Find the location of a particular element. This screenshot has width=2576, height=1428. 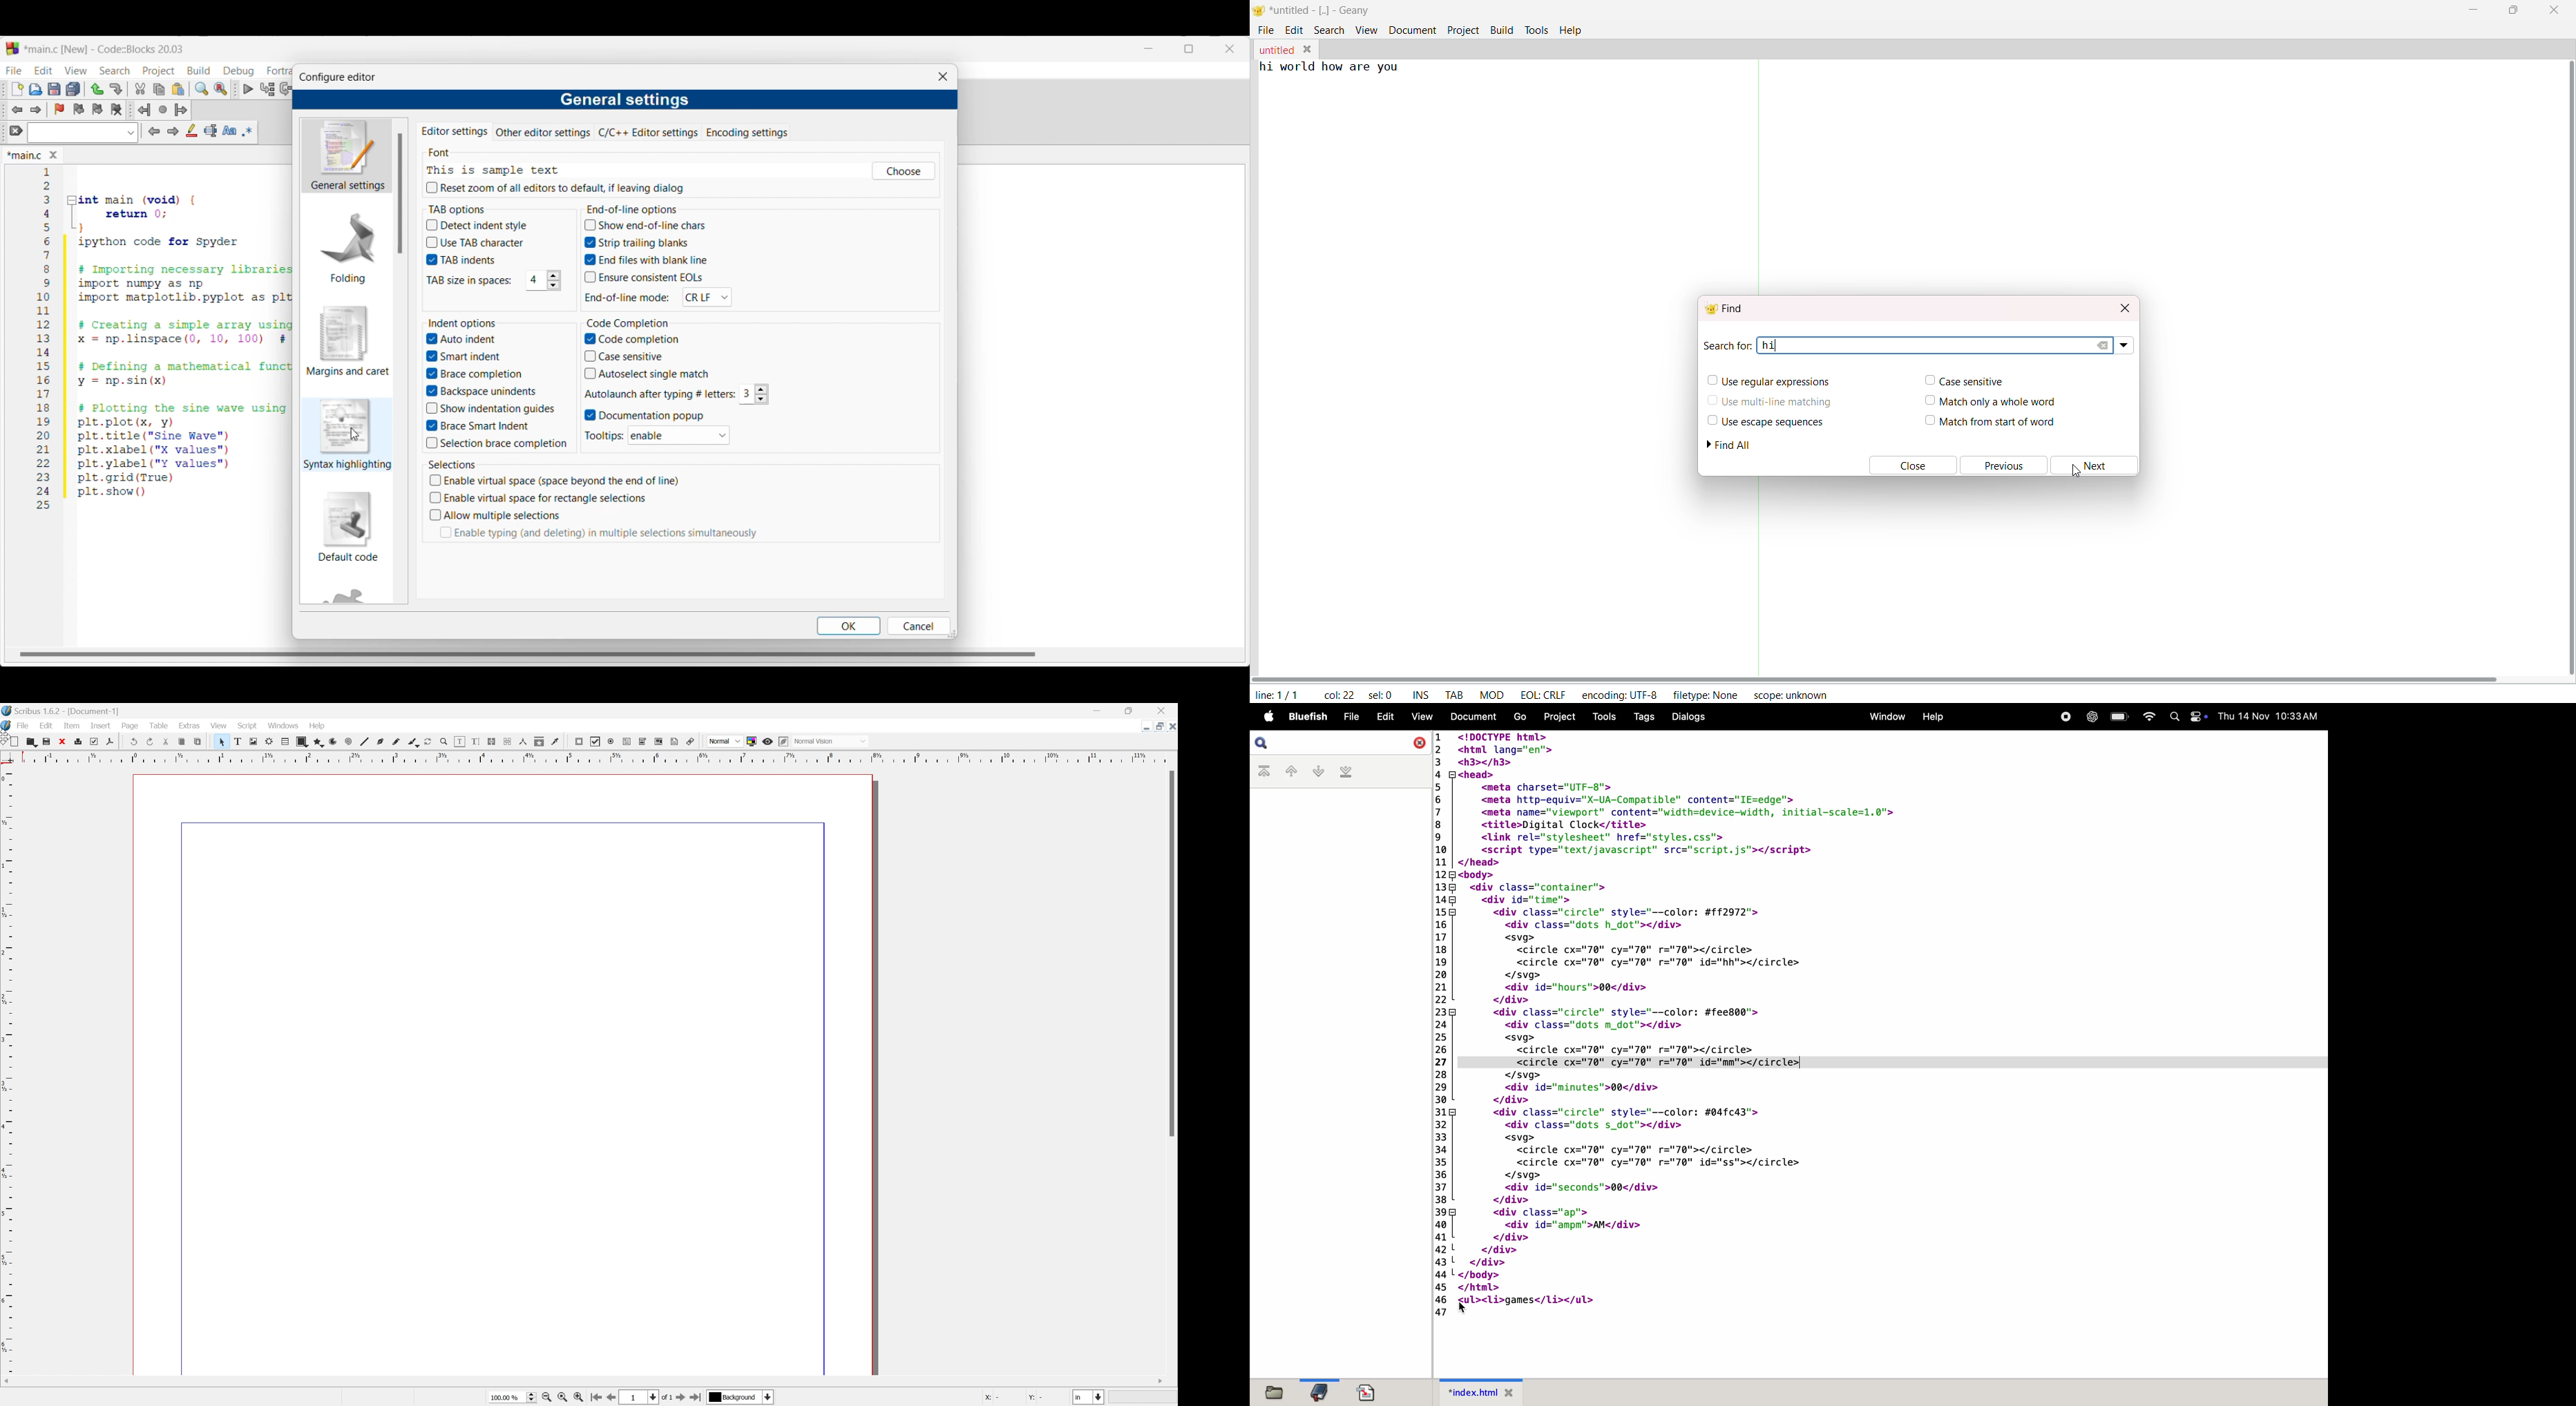

Fortran menu  is located at coordinates (279, 71).